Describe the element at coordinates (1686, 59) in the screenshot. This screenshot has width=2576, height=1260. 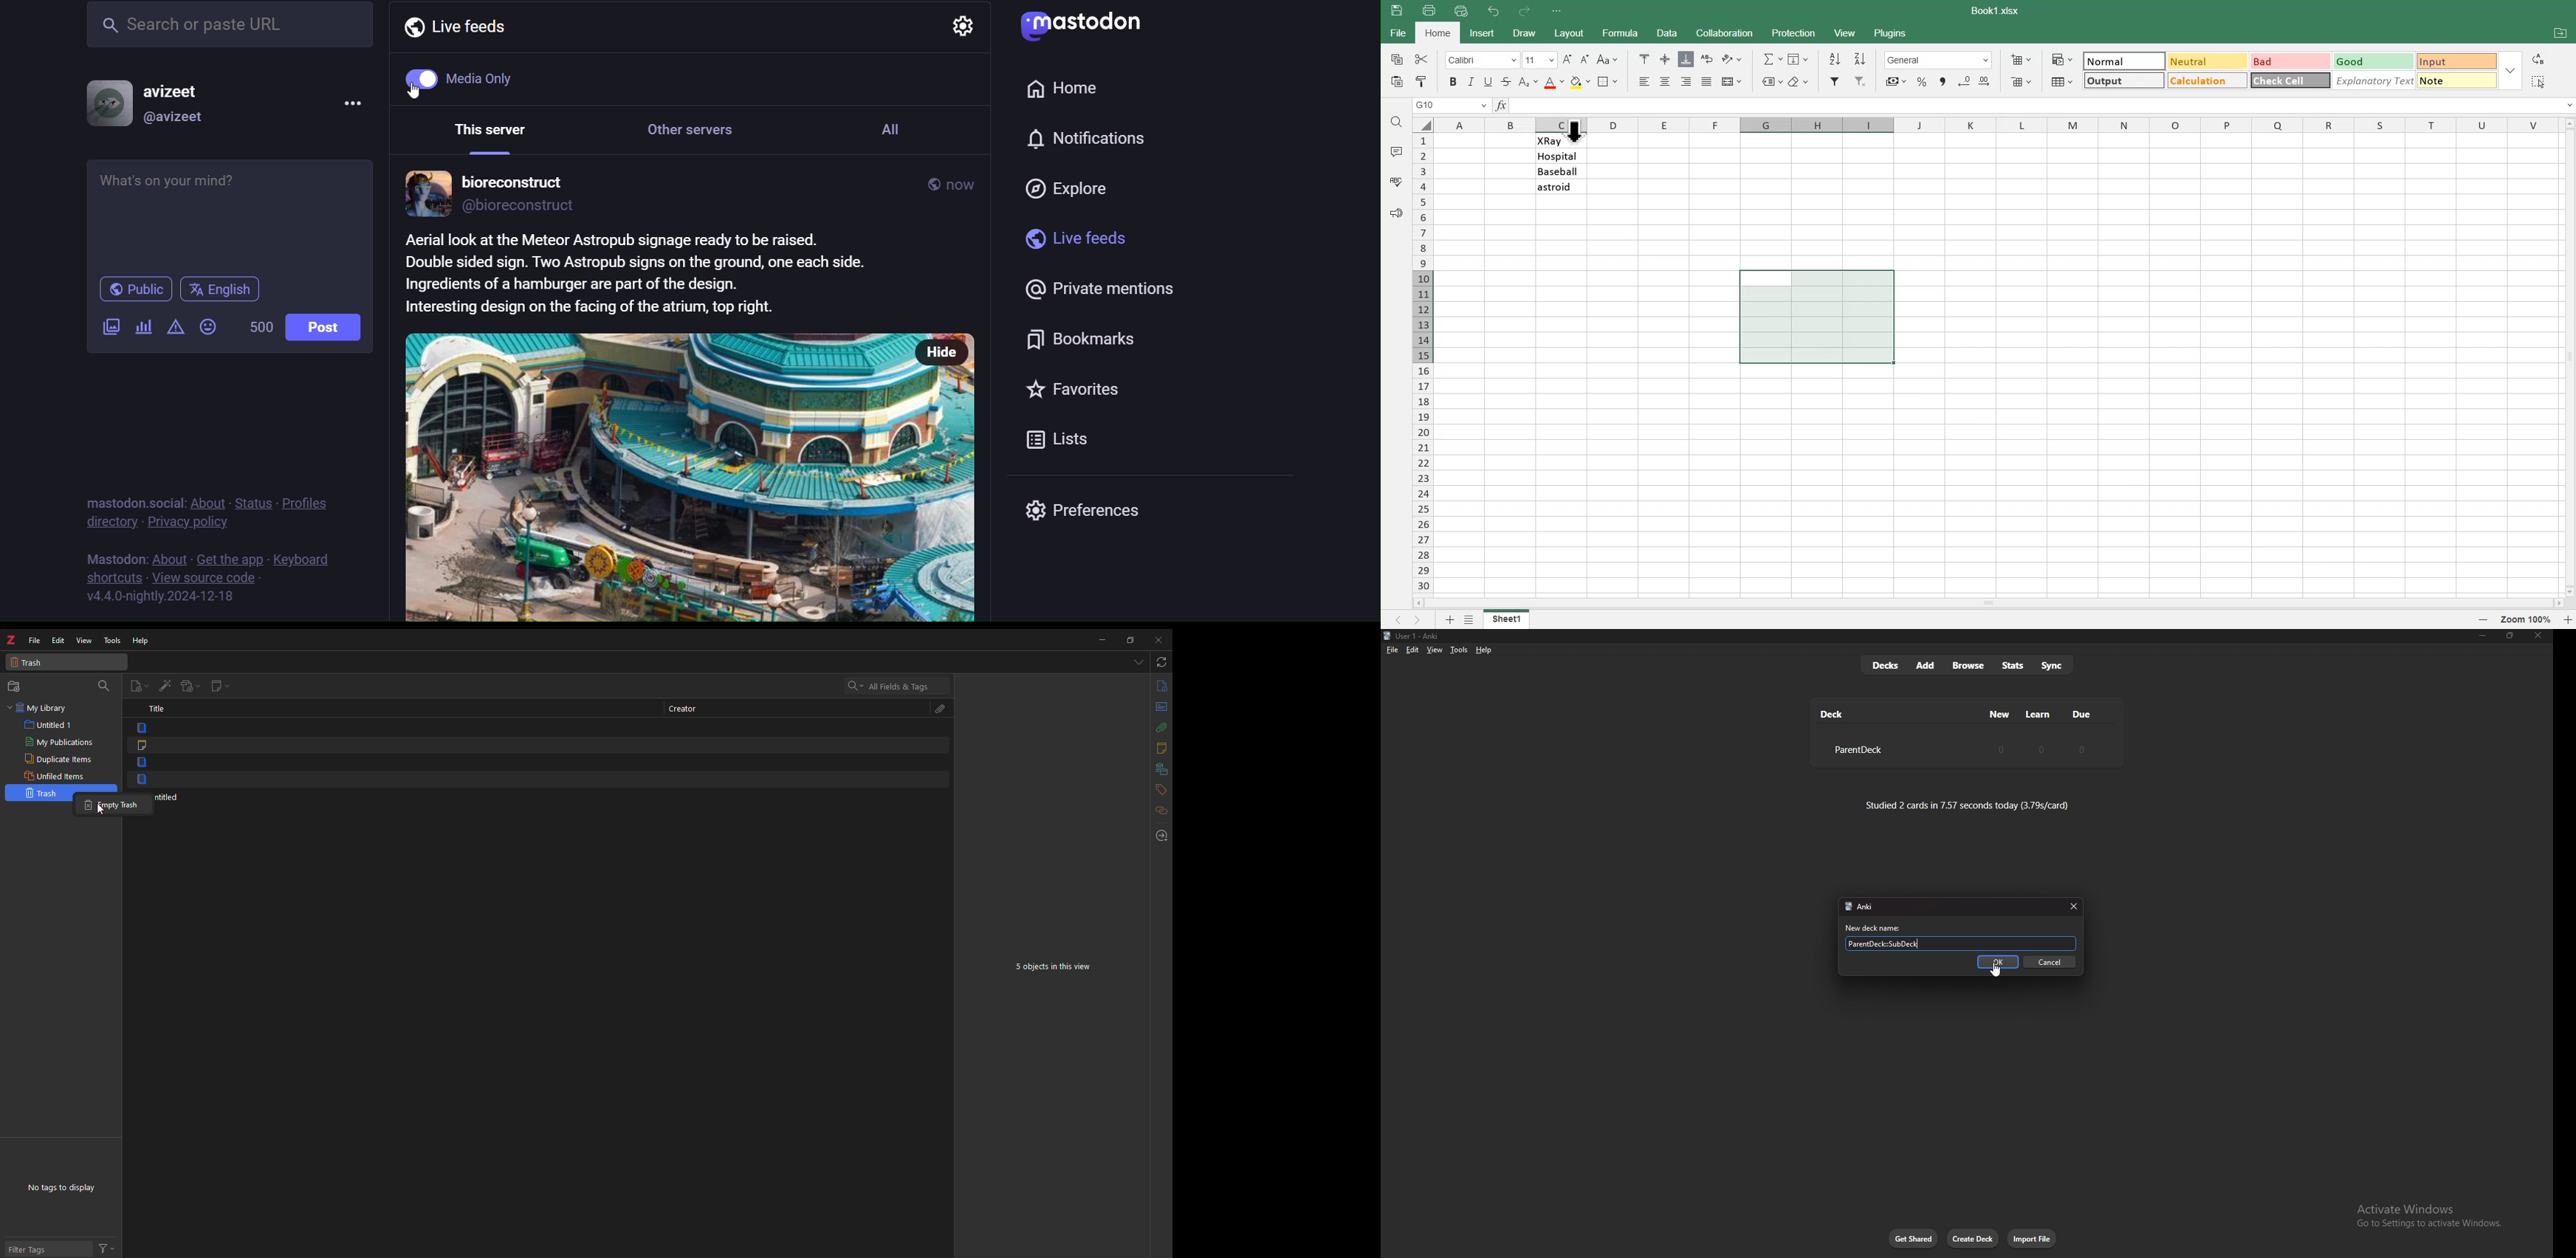
I see `Align Bottom` at that location.